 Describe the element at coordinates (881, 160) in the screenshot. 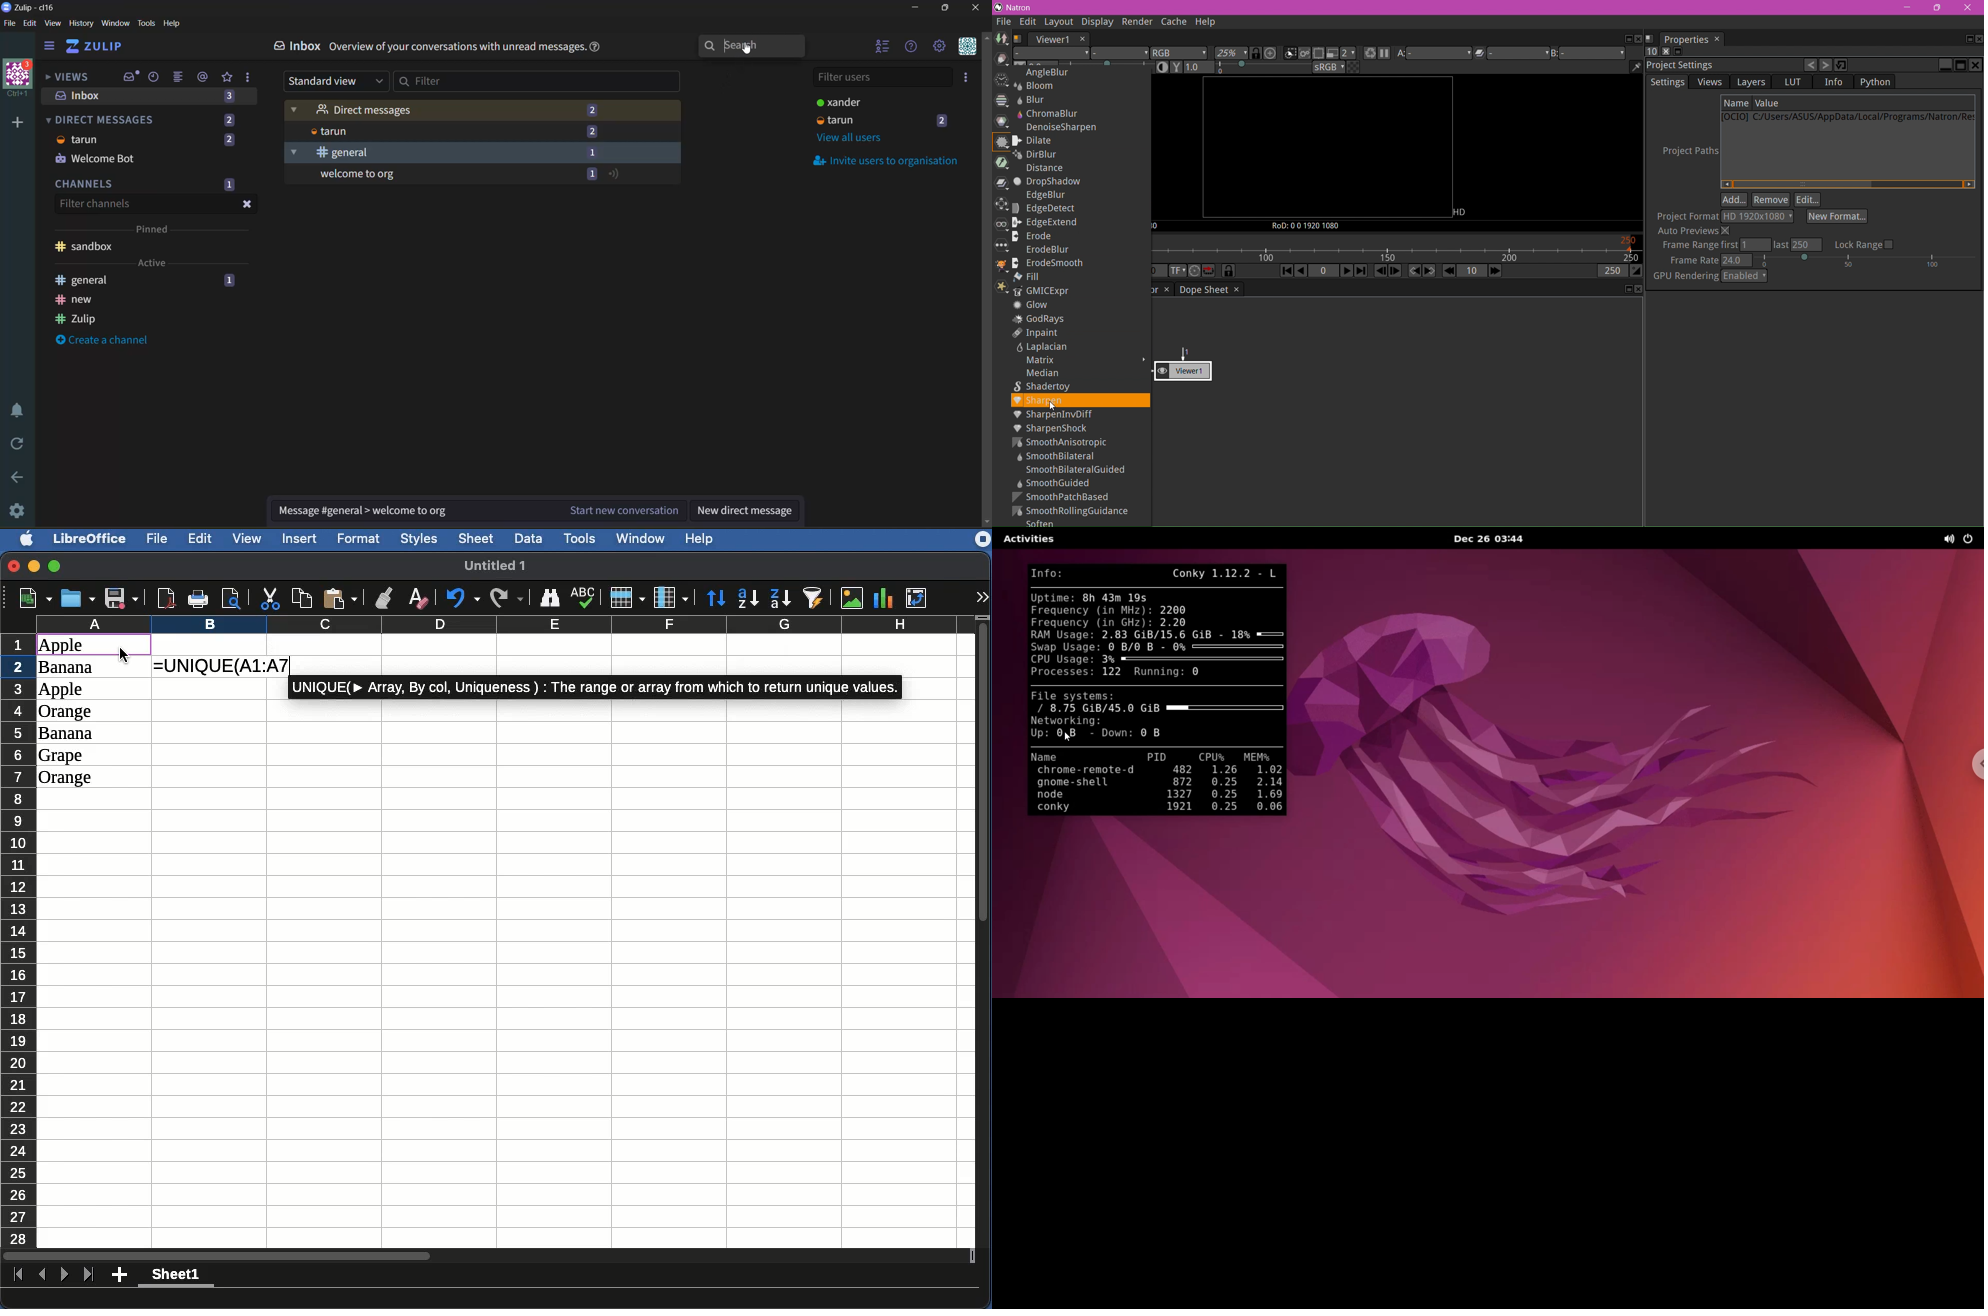

I see `invite users to organisation` at that location.